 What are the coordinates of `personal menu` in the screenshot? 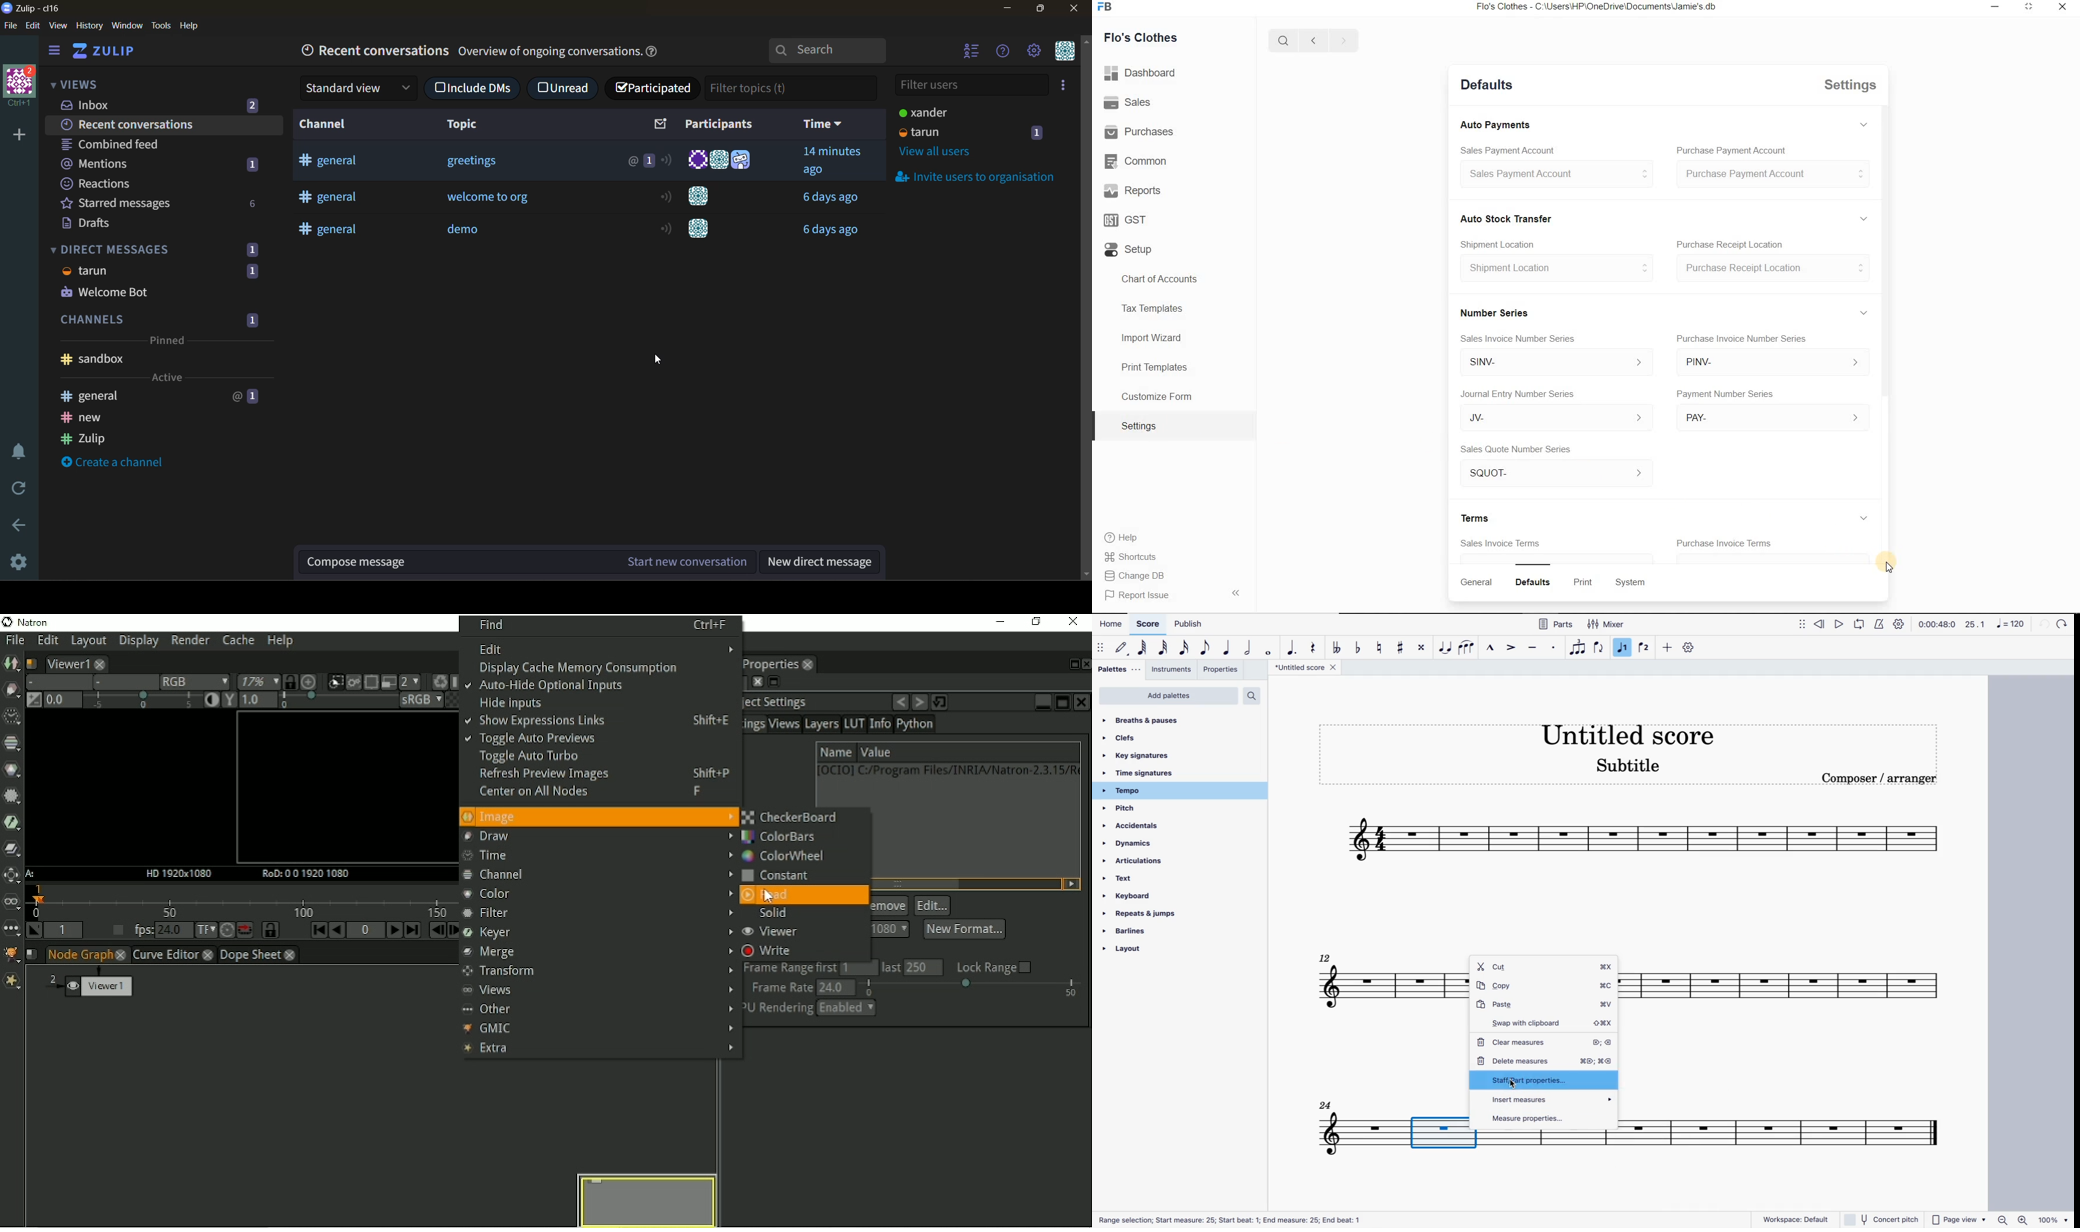 It's located at (1065, 52).